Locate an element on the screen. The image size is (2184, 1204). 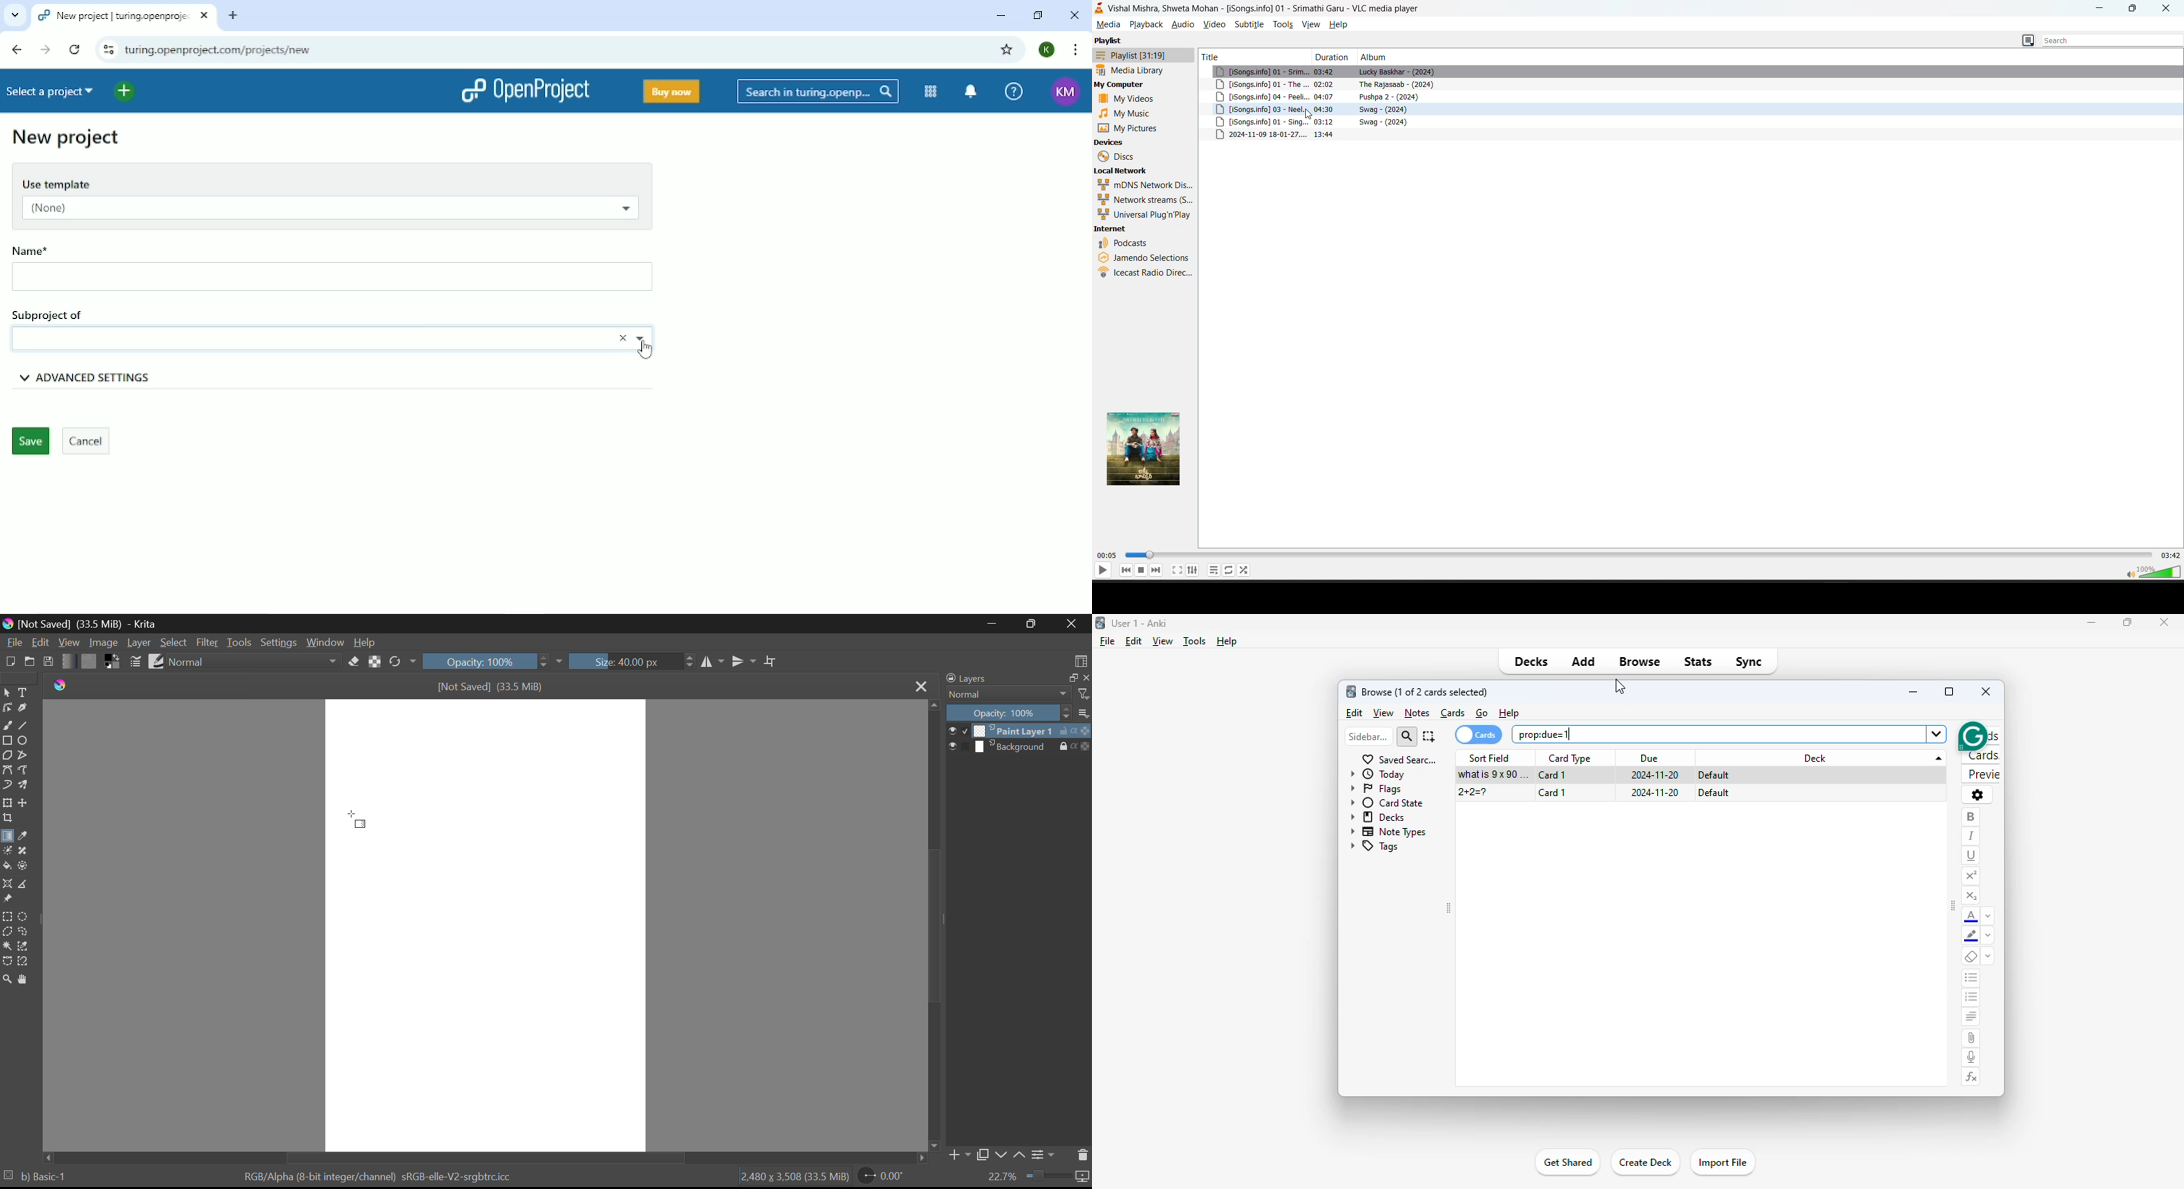
song is located at coordinates (1690, 85).